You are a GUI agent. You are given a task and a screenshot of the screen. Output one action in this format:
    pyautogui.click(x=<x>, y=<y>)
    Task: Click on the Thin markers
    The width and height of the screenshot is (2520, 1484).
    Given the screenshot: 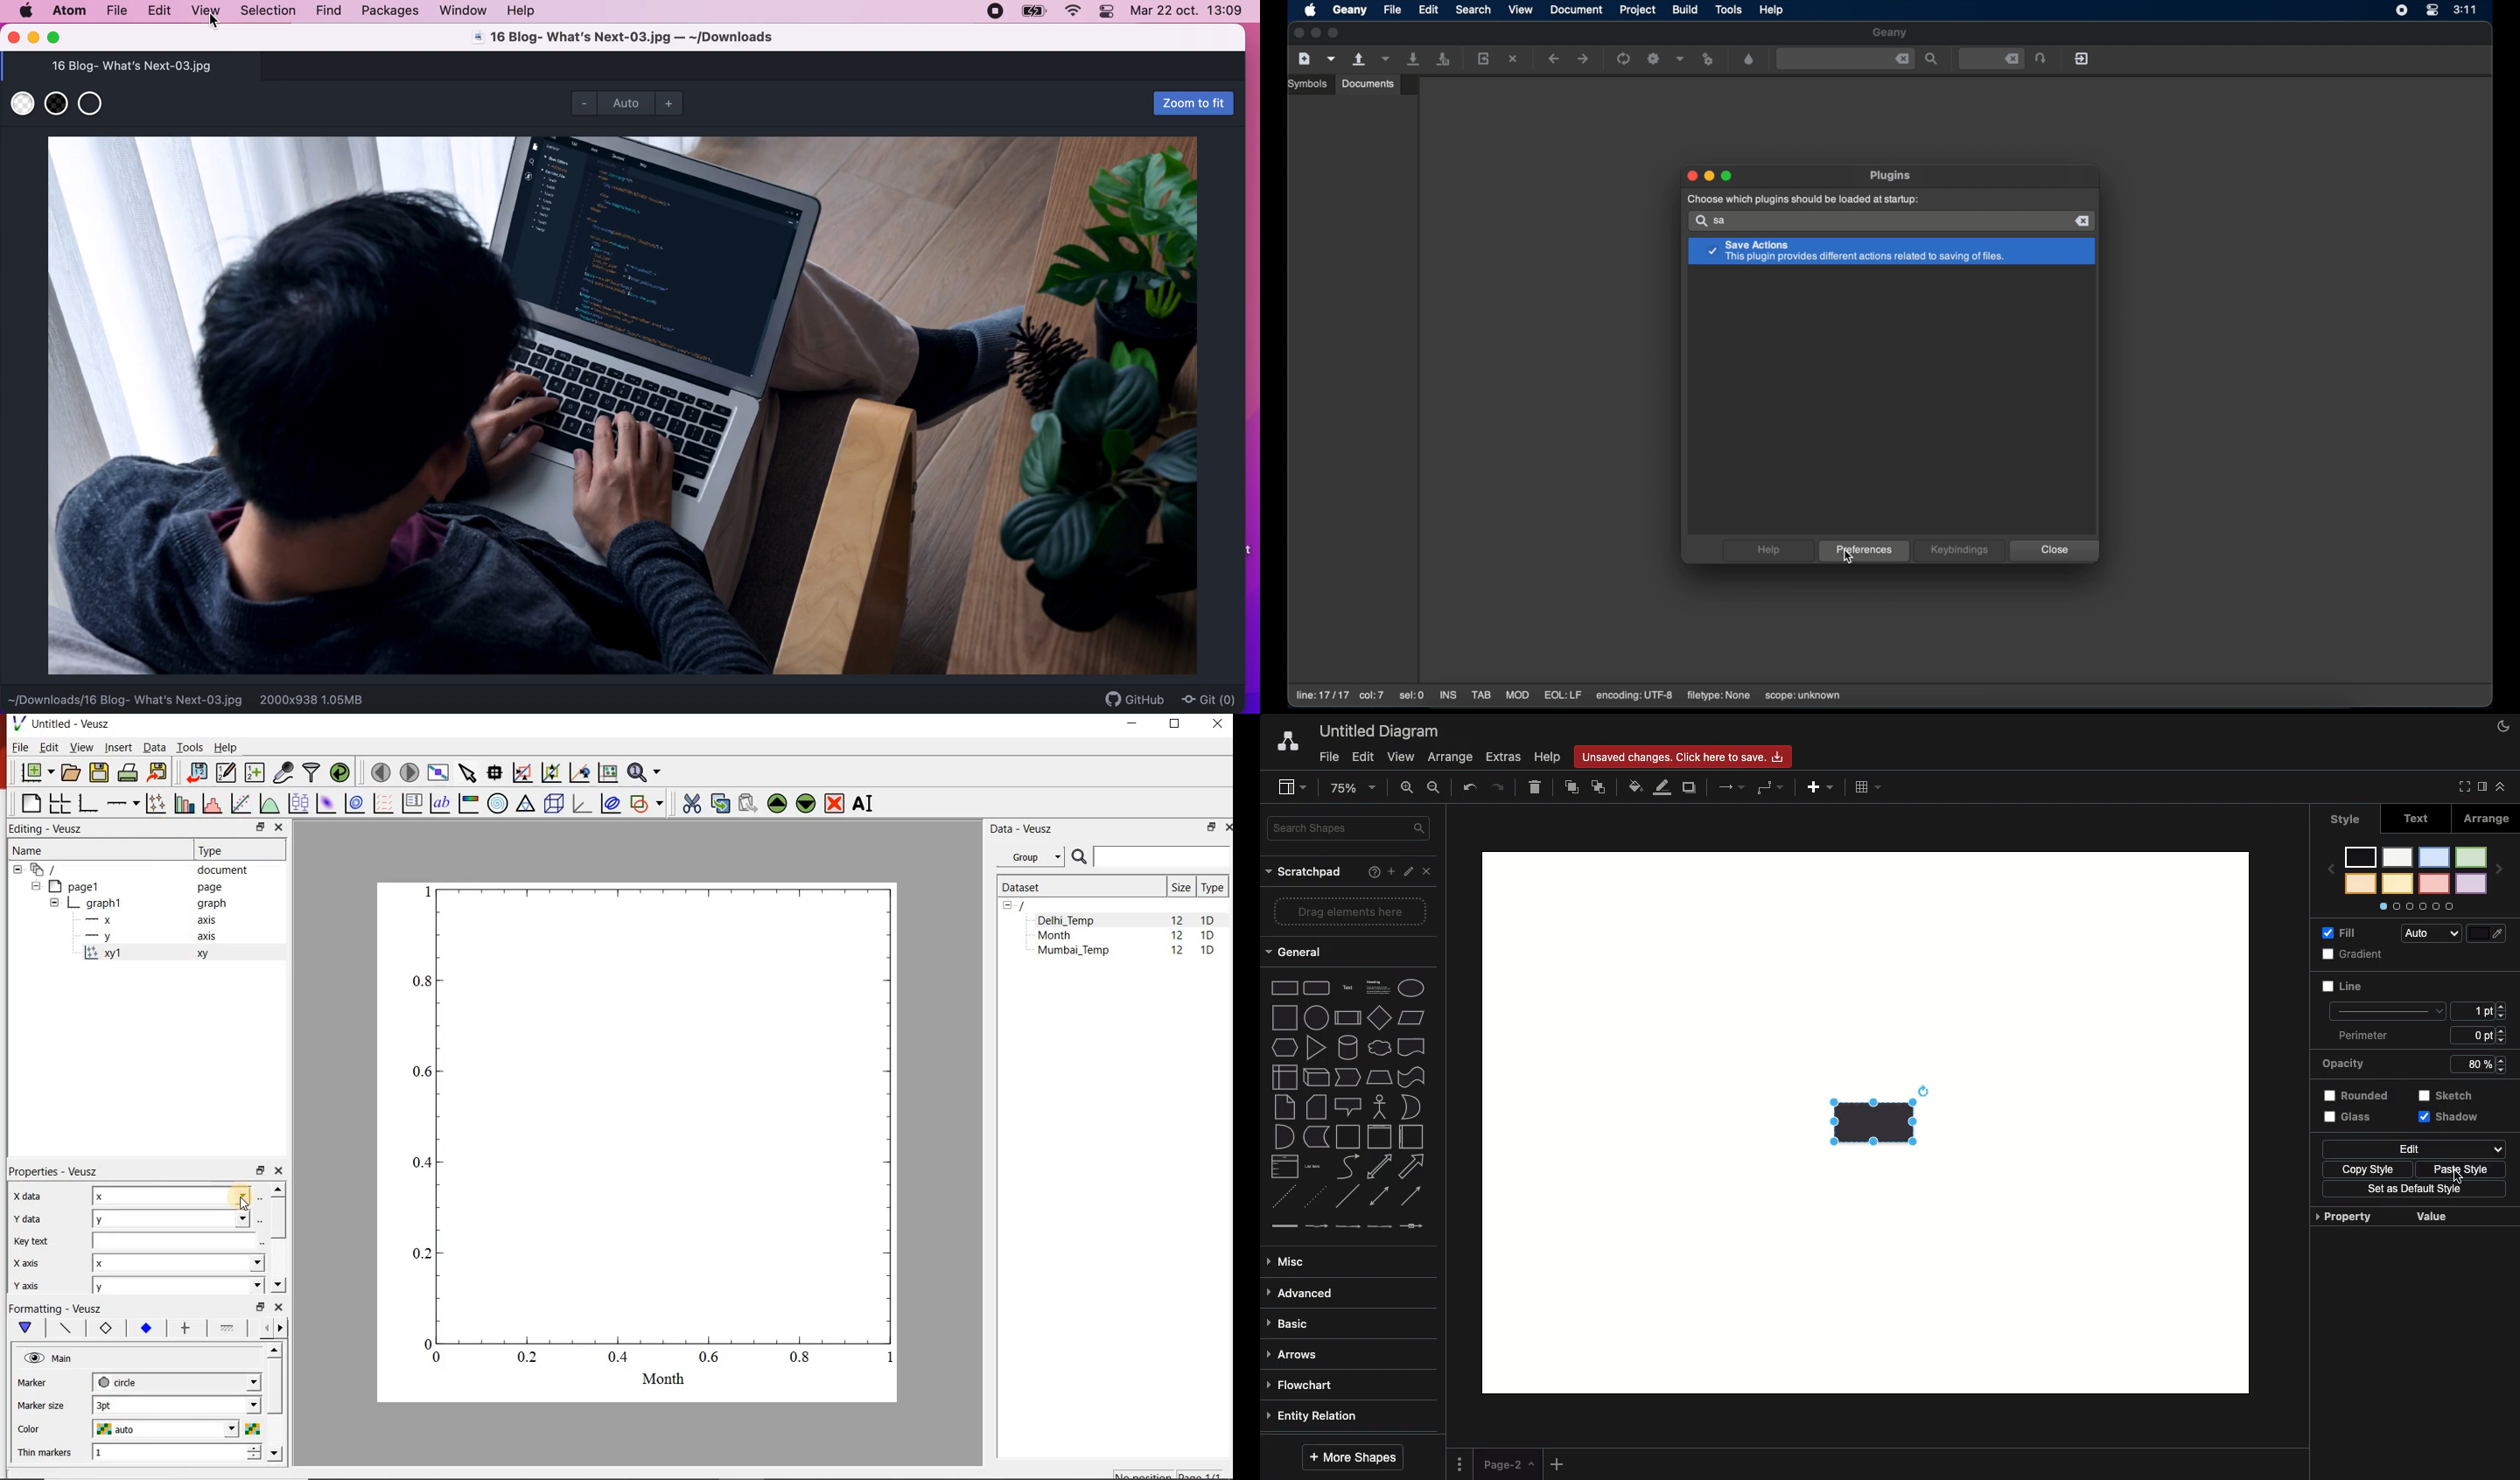 What is the action you would take?
    pyautogui.click(x=43, y=1454)
    